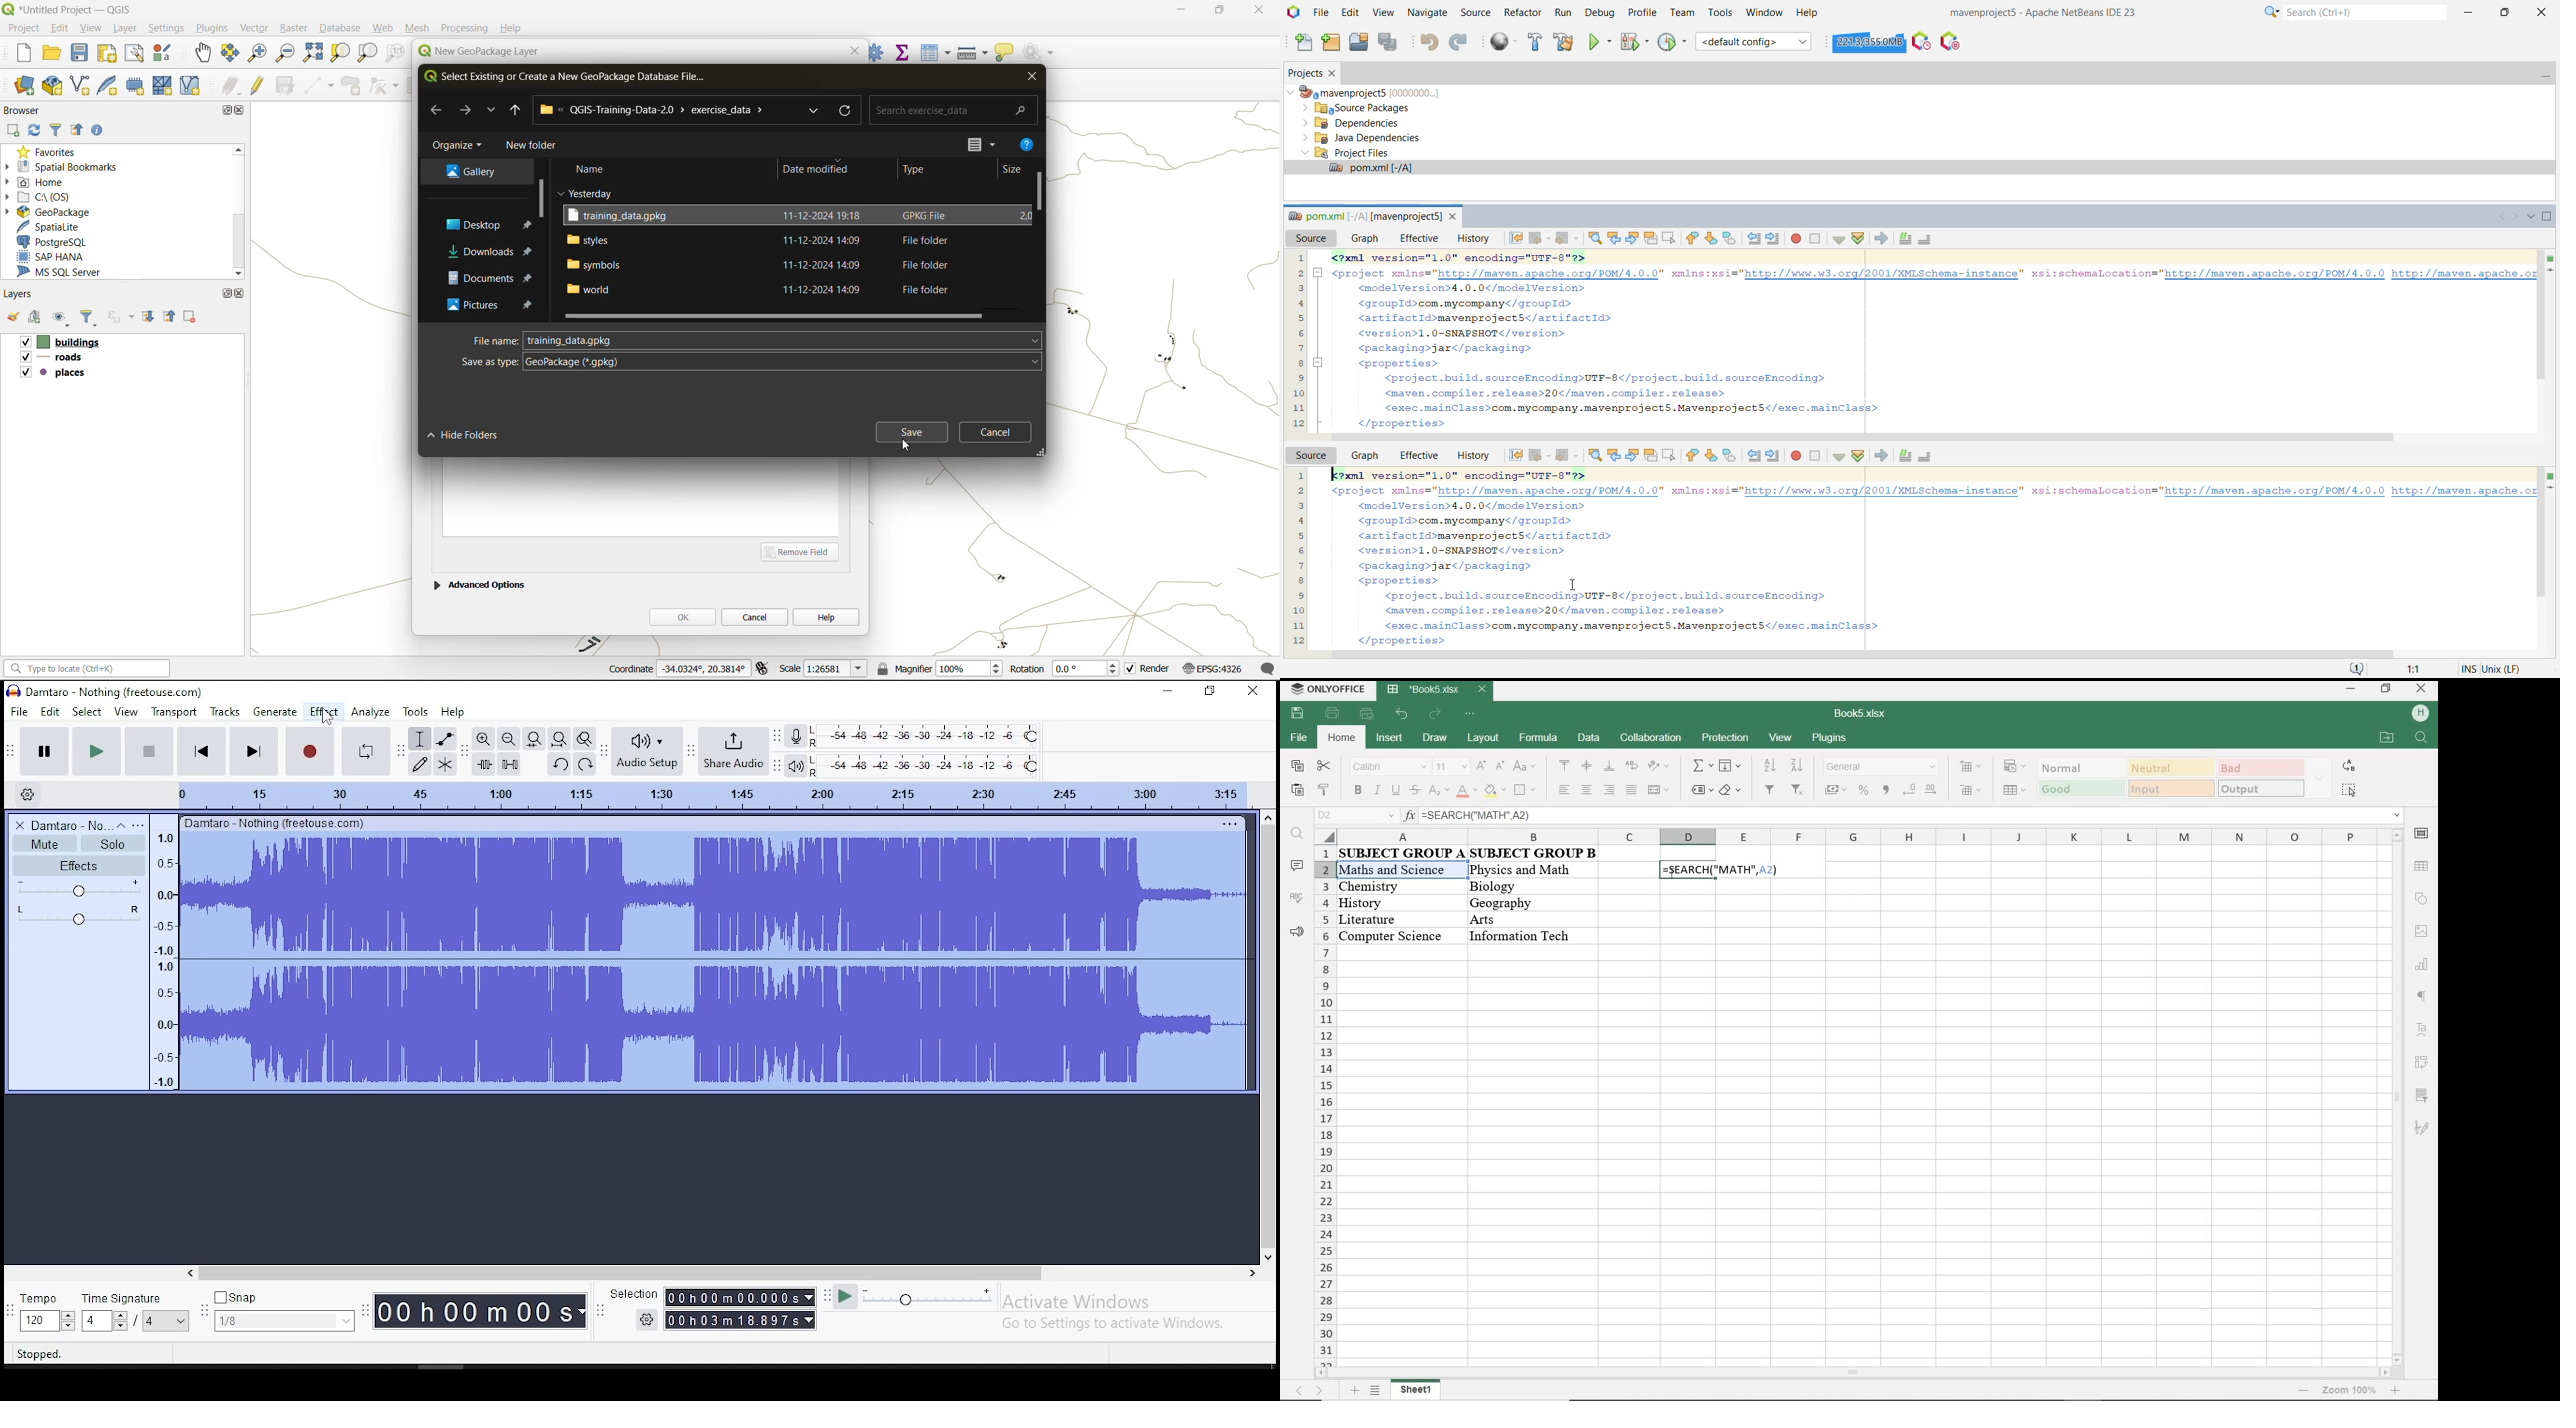 The height and width of the screenshot is (1428, 2576). Describe the element at coordinates (826, 264) in the screenshot. I see `11-12-2024 14:09` at that location.